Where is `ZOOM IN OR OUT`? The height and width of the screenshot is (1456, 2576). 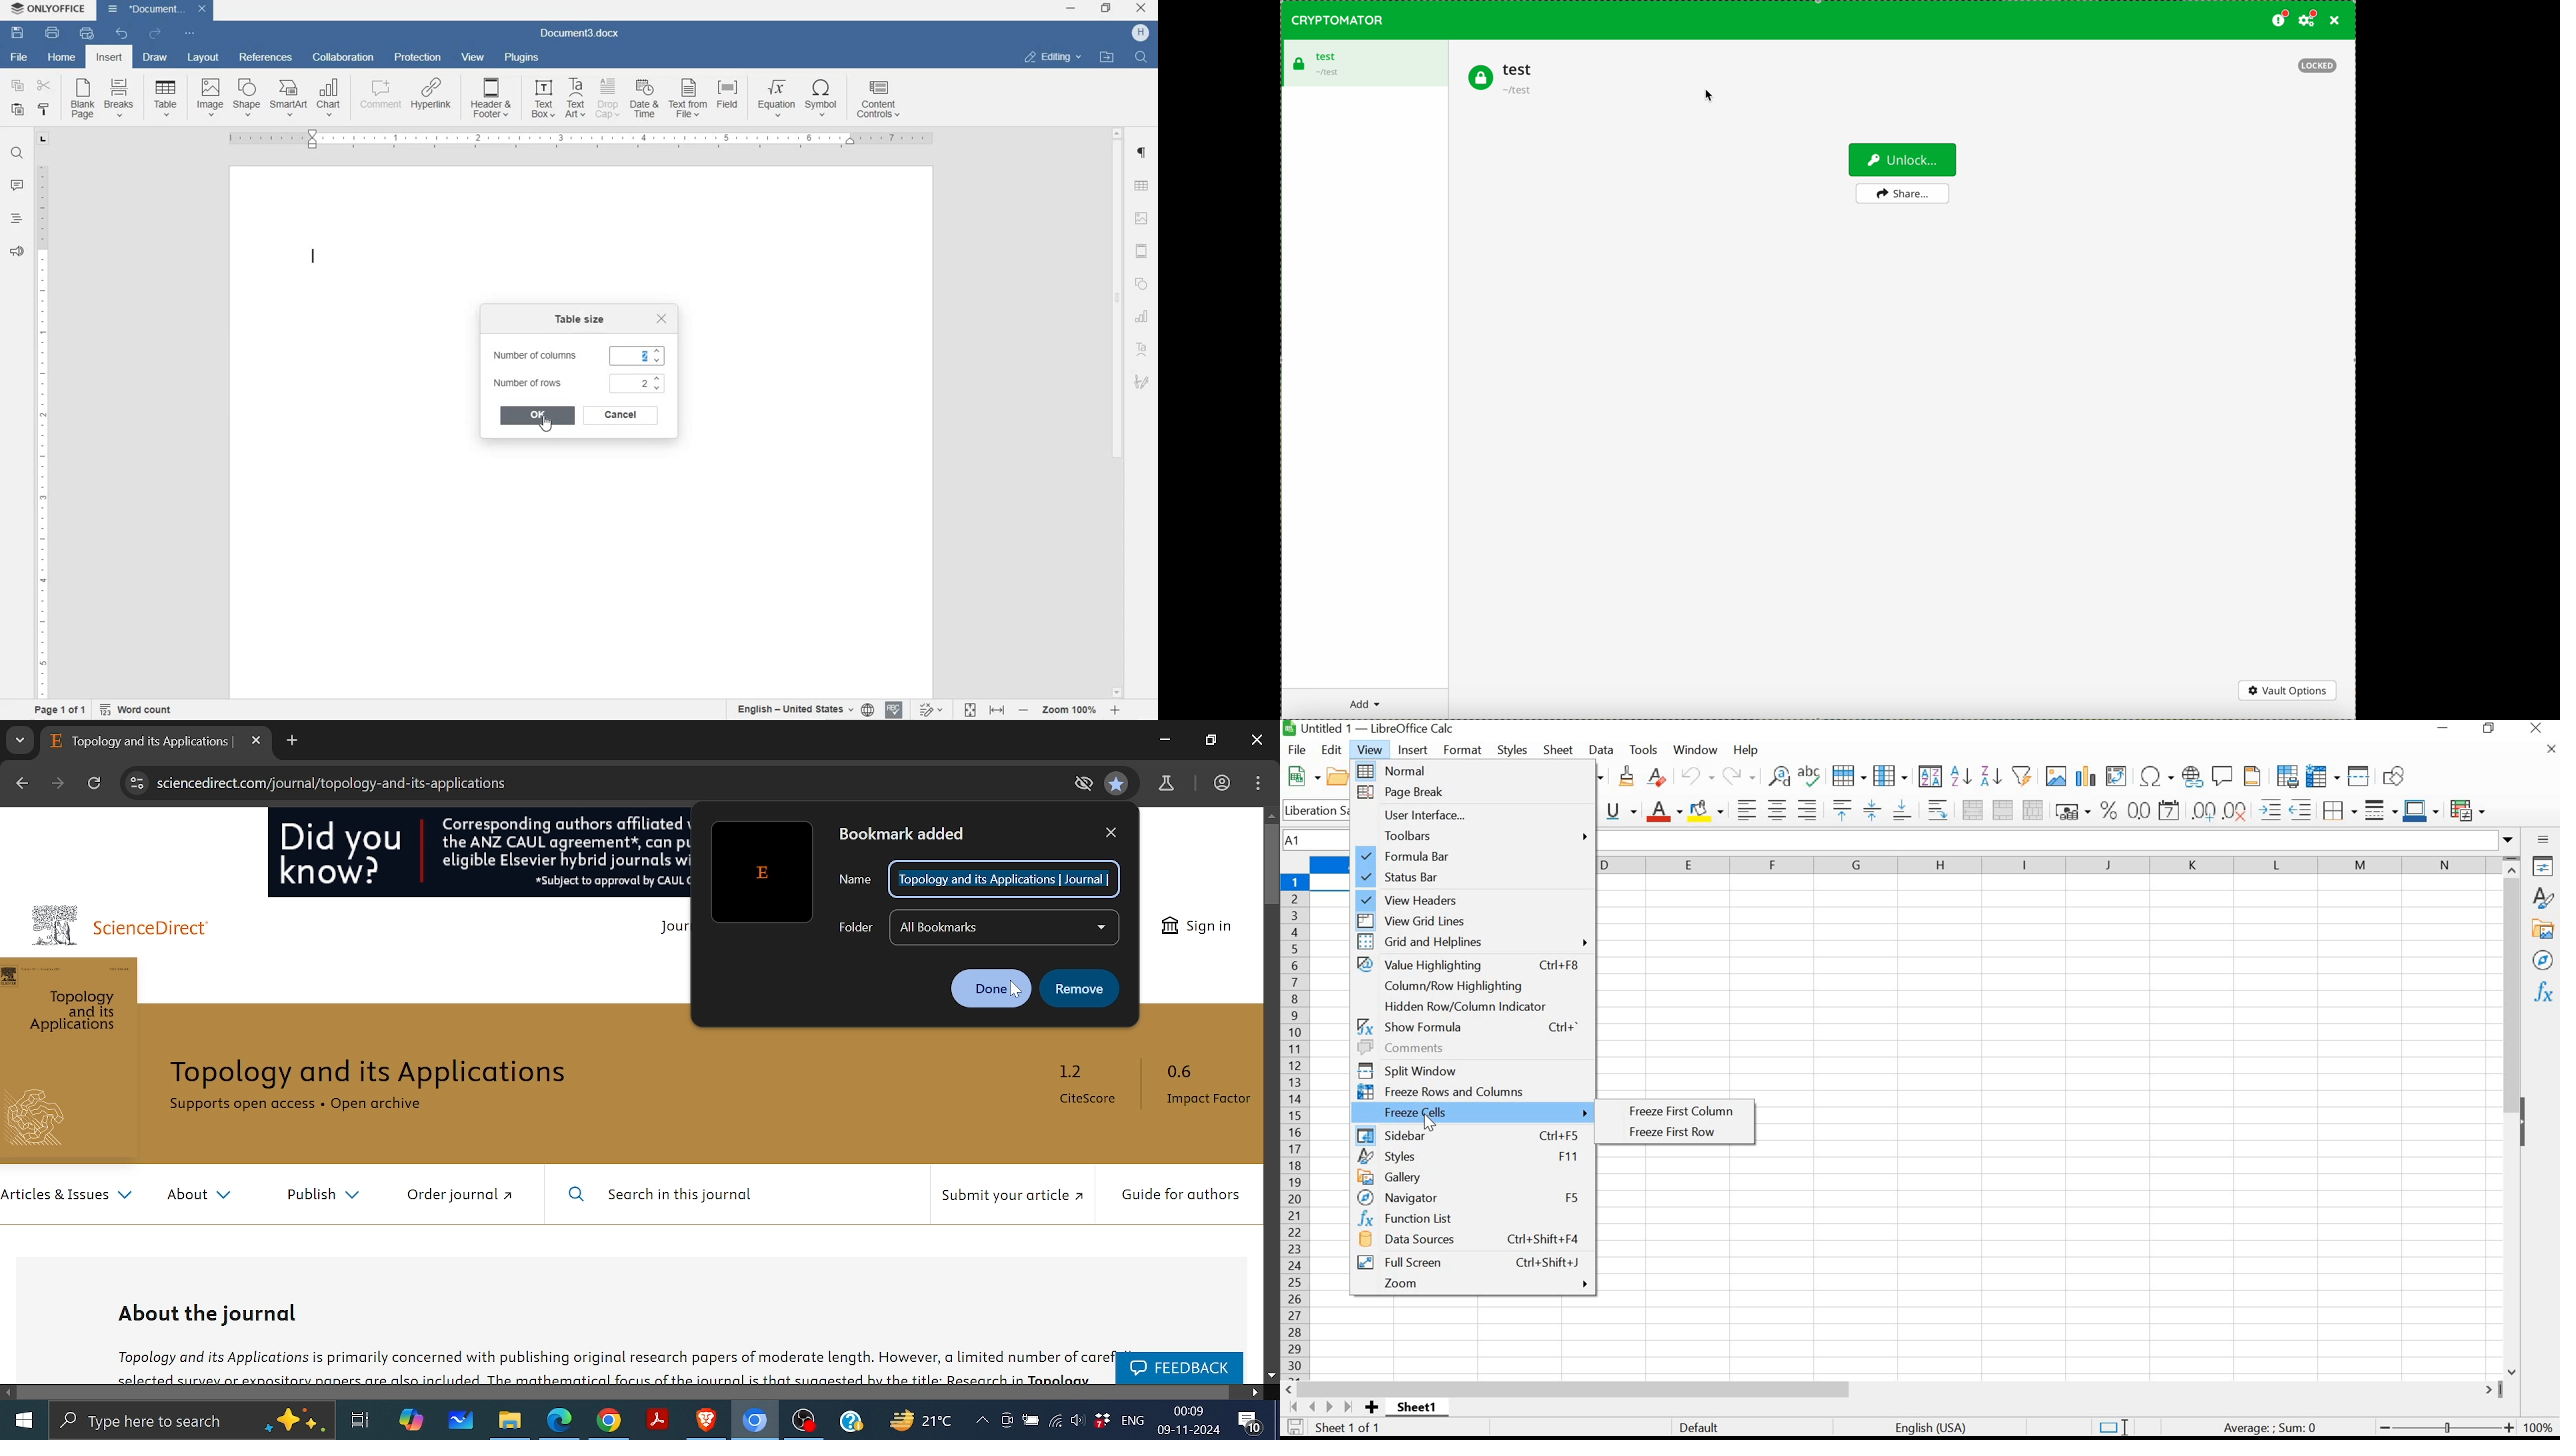
ZOOM IN OR OUT is located at coordinates (1070, 709).